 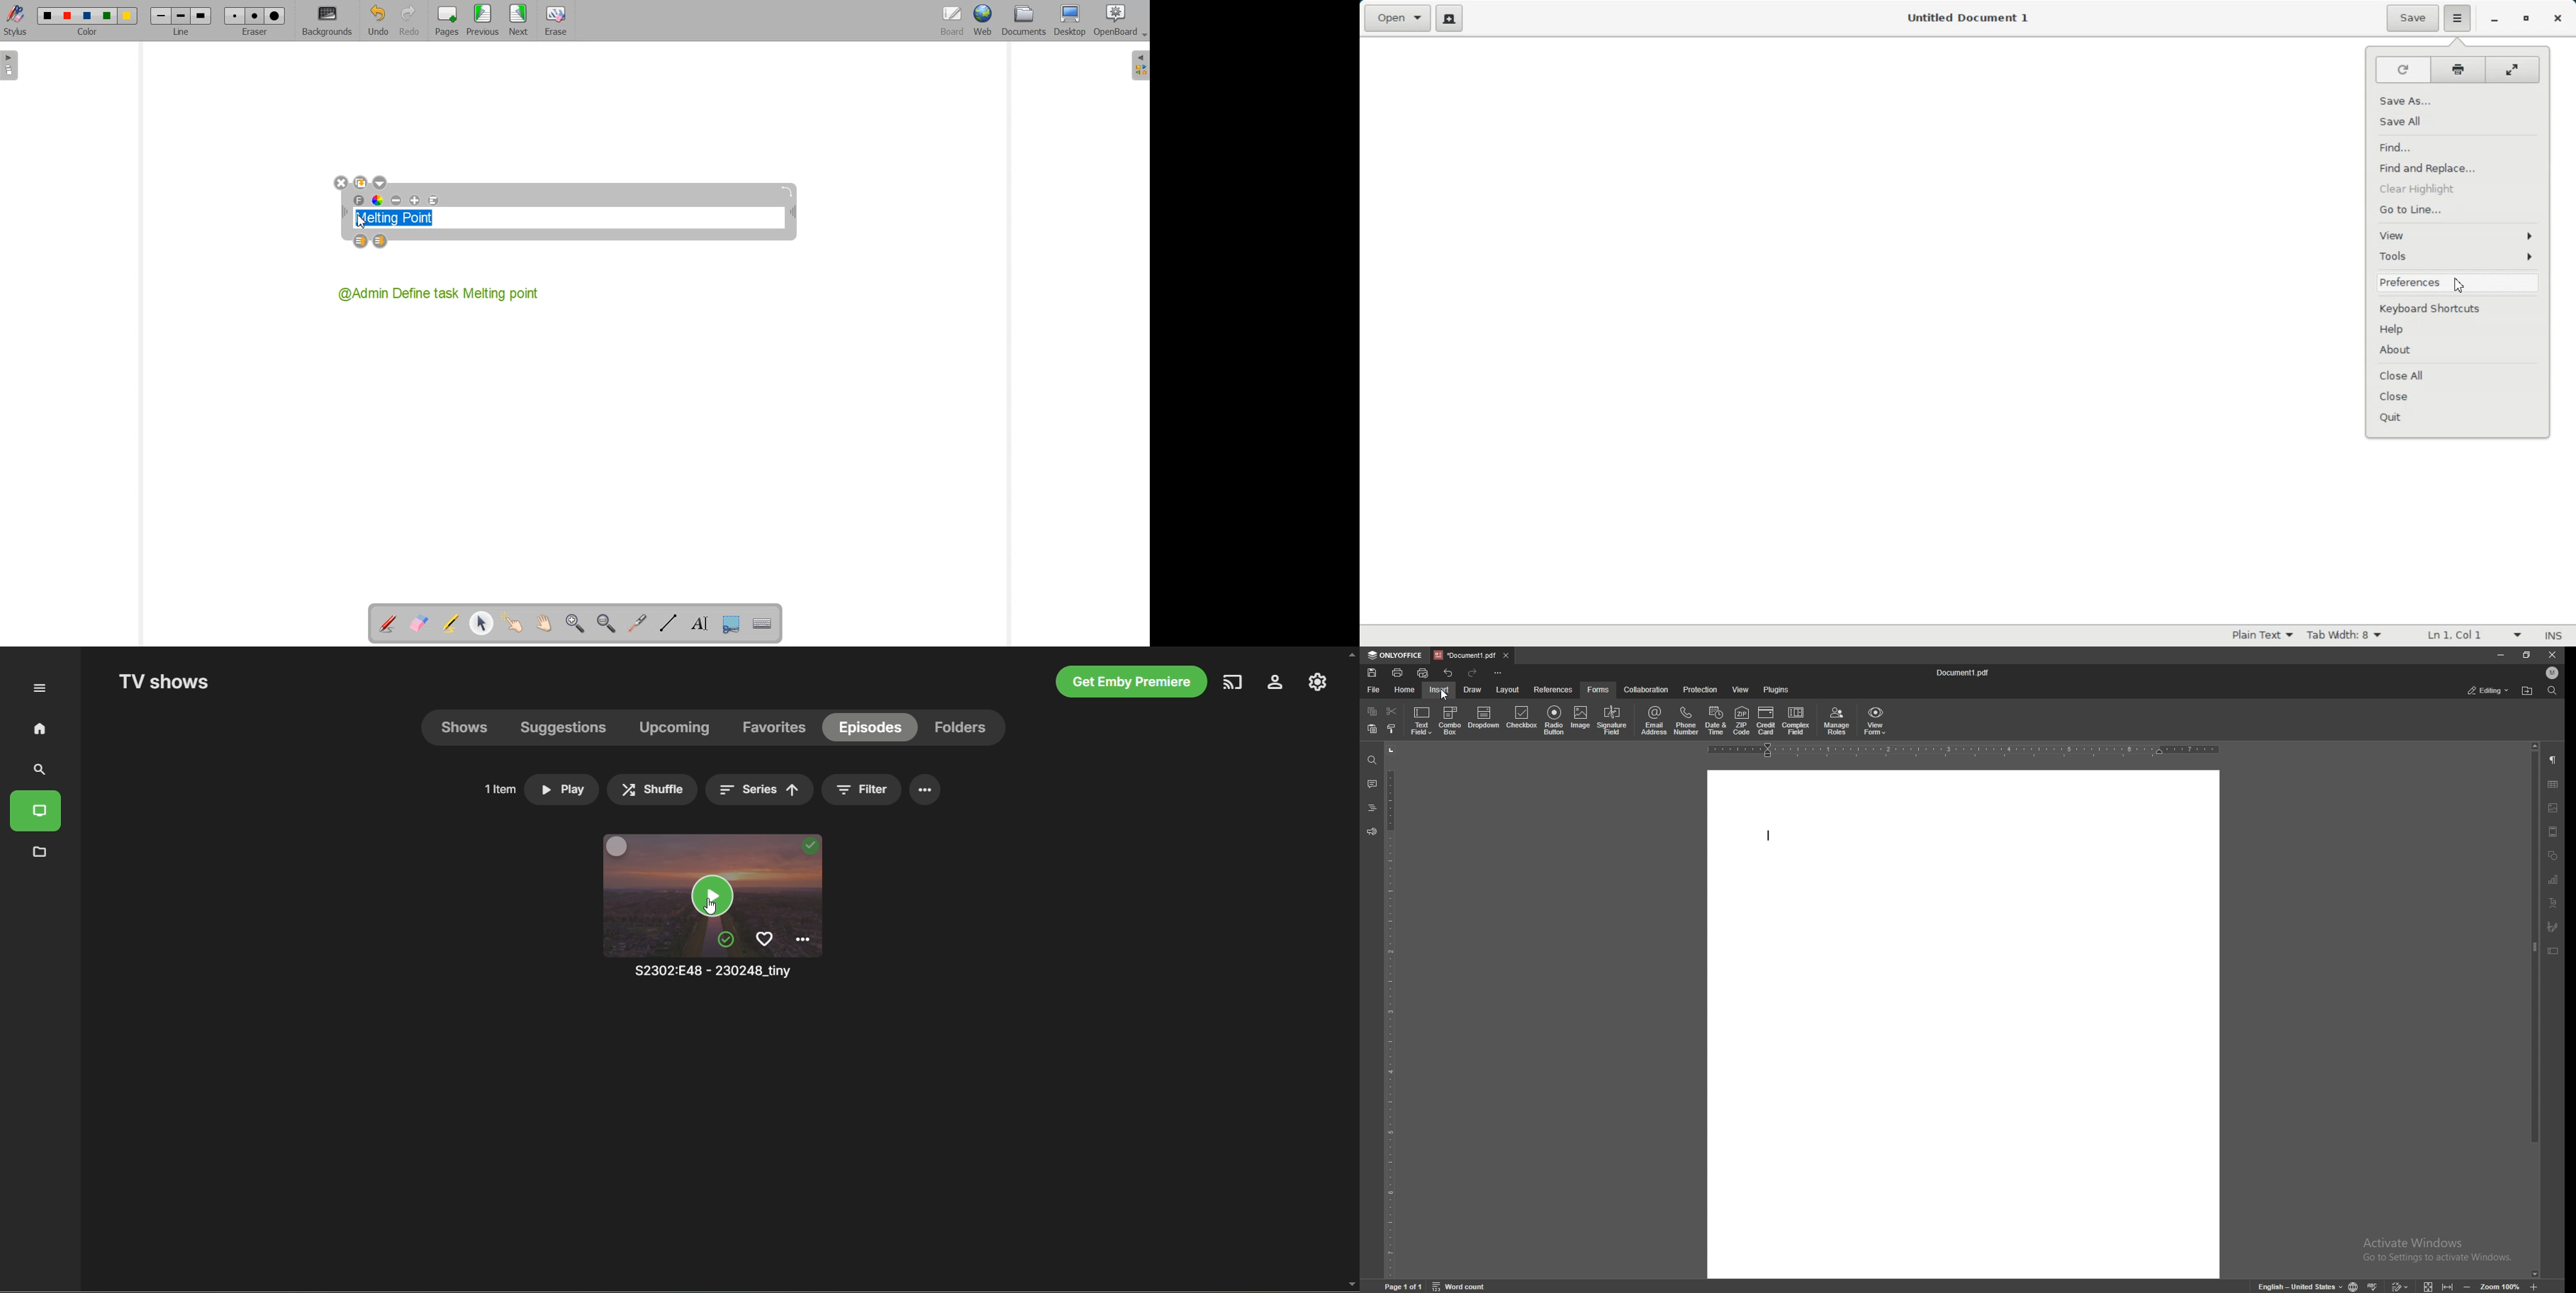 What do you see at coordinates (1372, 673) in the screenshot?
I see `save` at bounding box center [1372, 673].